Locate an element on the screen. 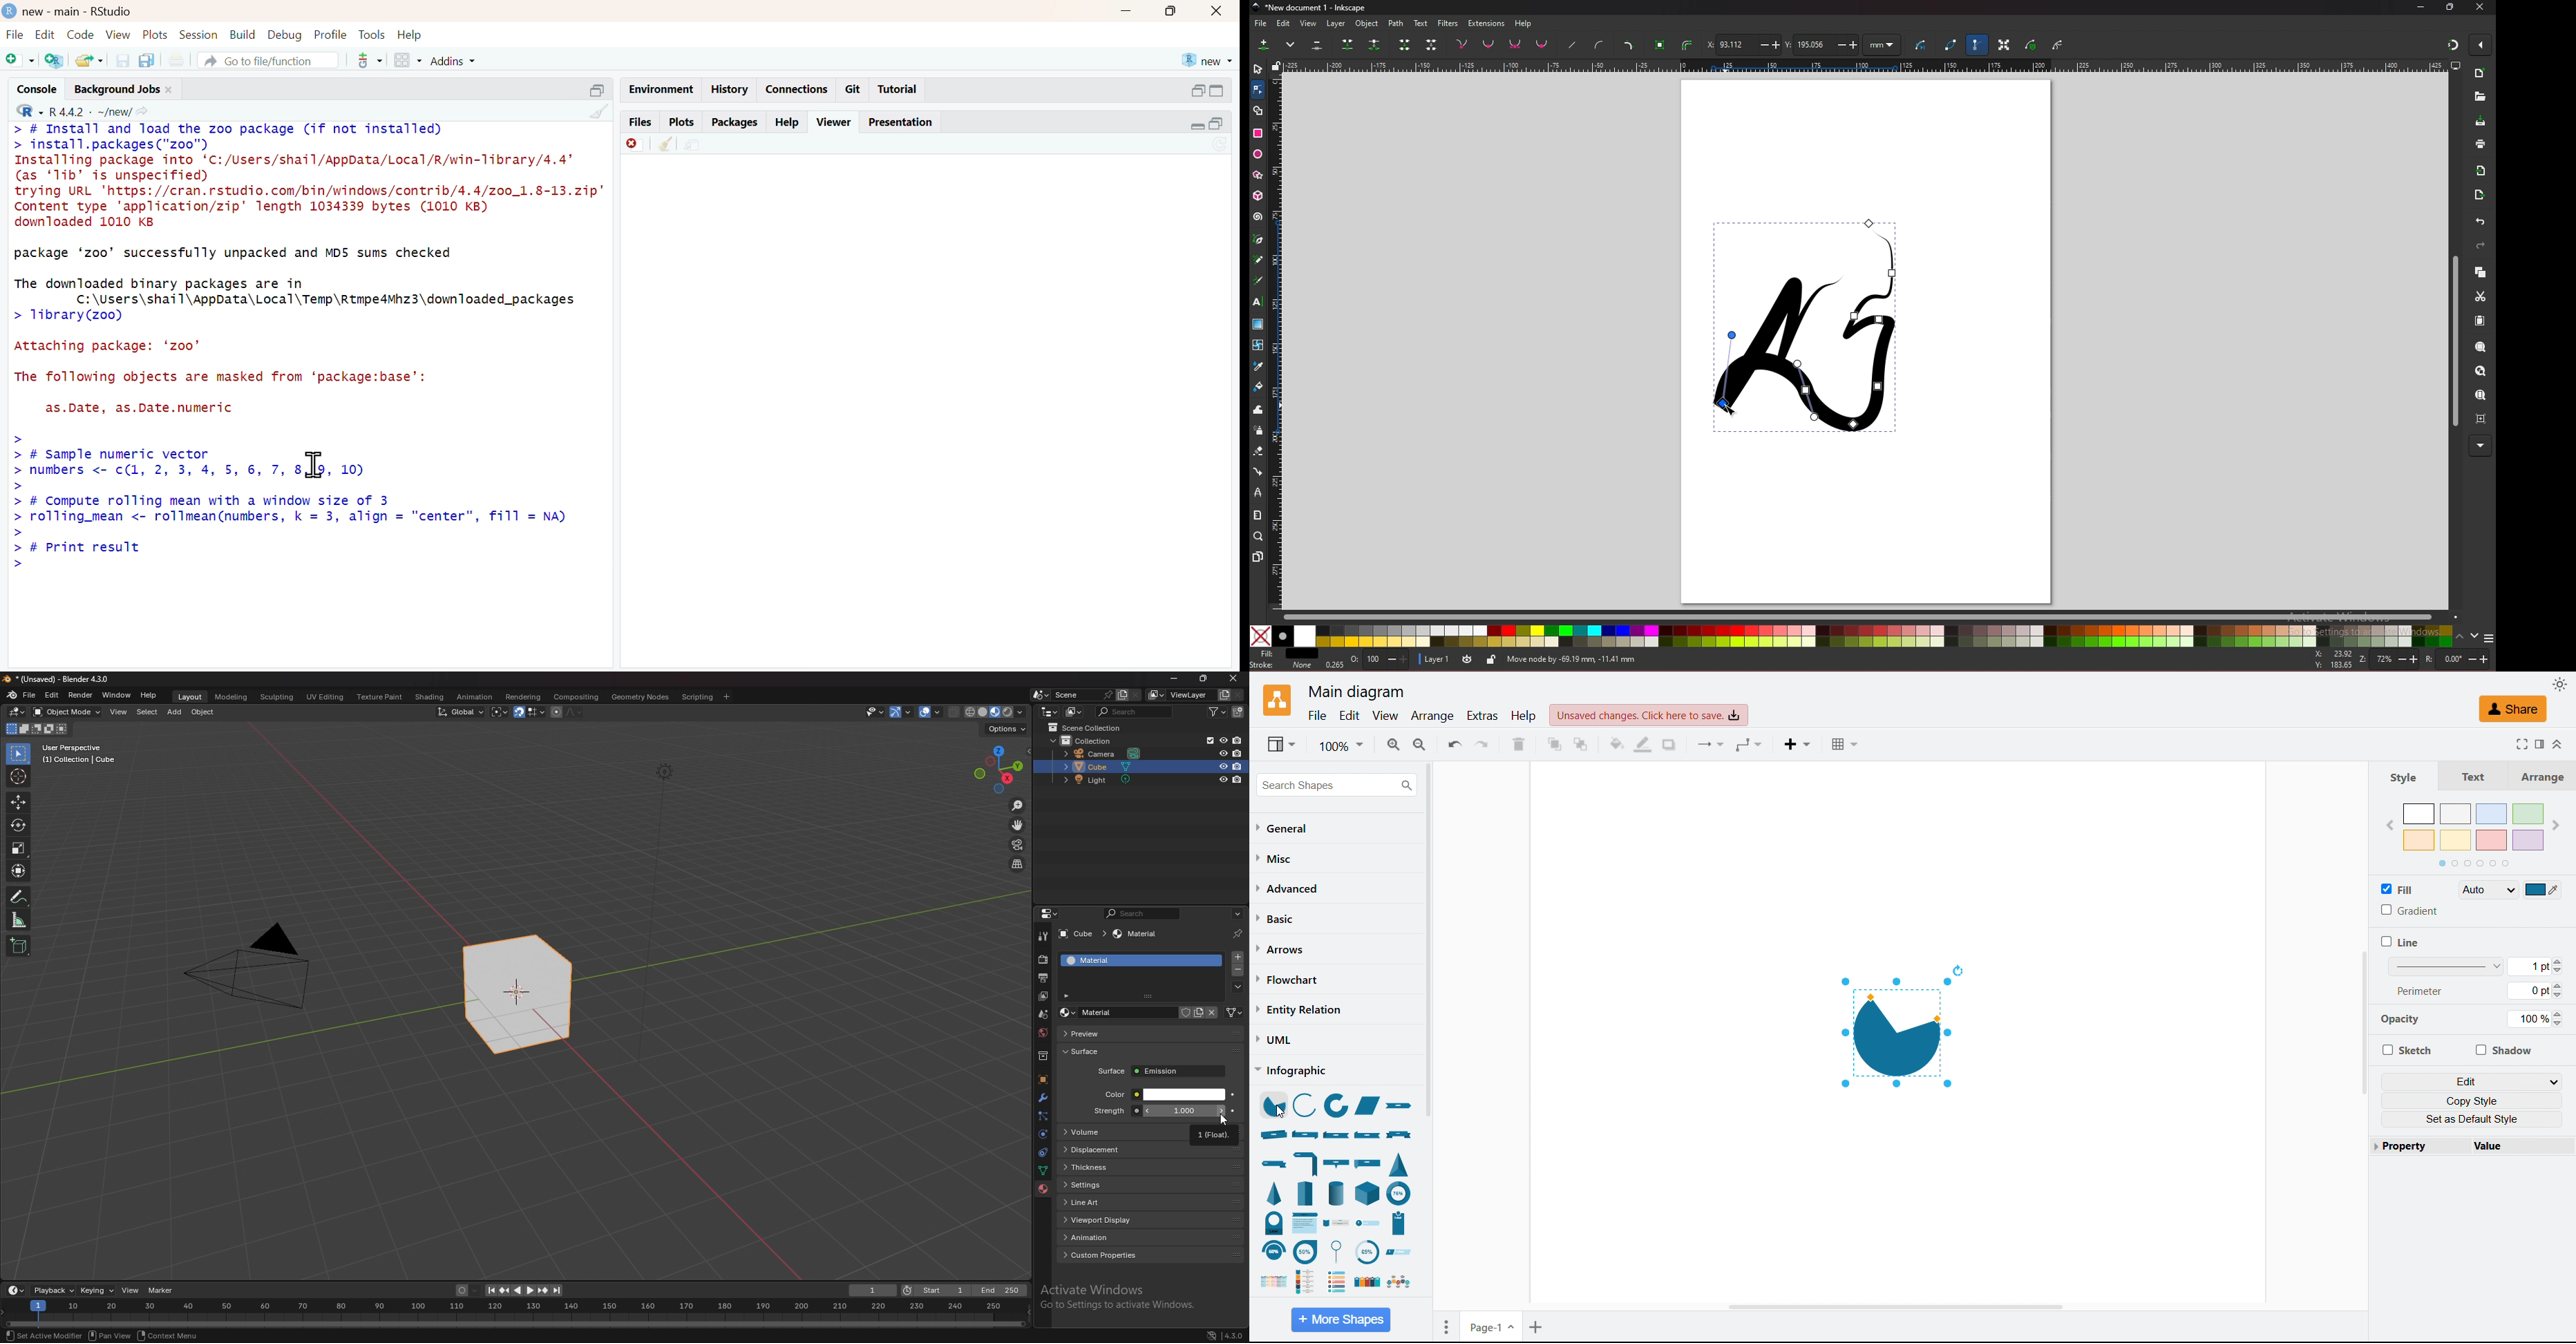 This screenshot has width=2576, height=1344. Redo  is located at coordinates (1483, 745).